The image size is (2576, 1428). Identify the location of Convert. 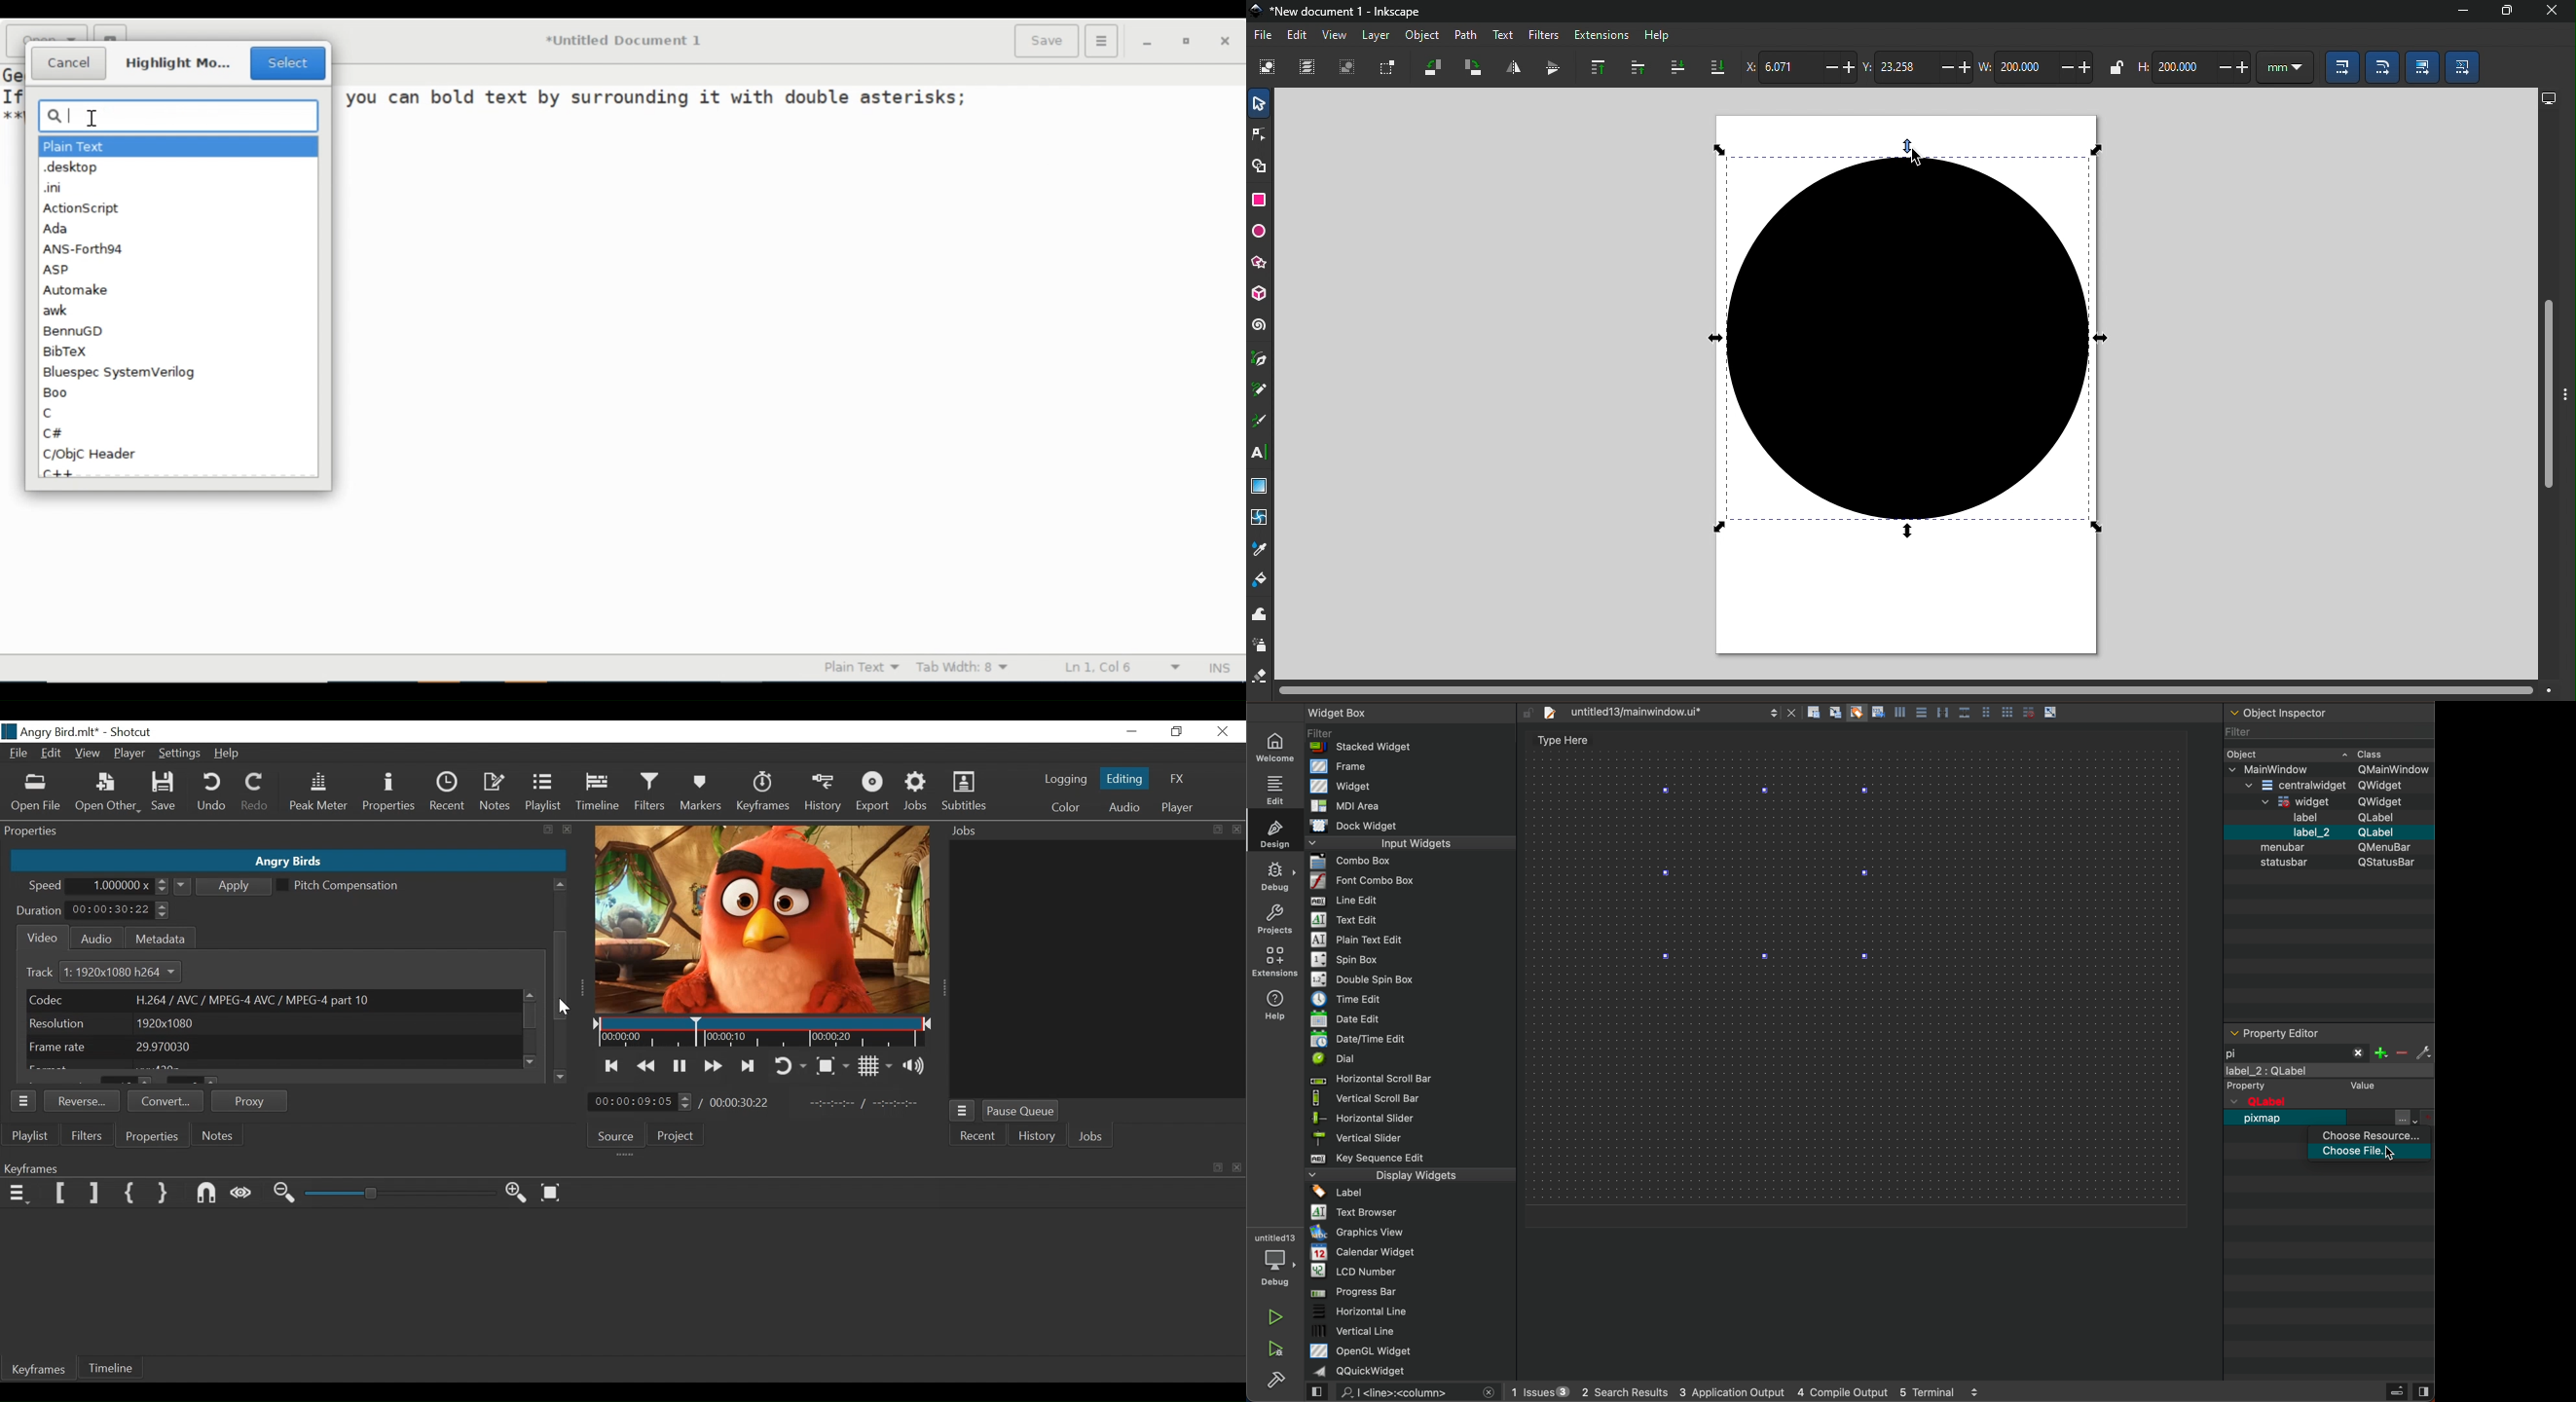
(164, 1101).